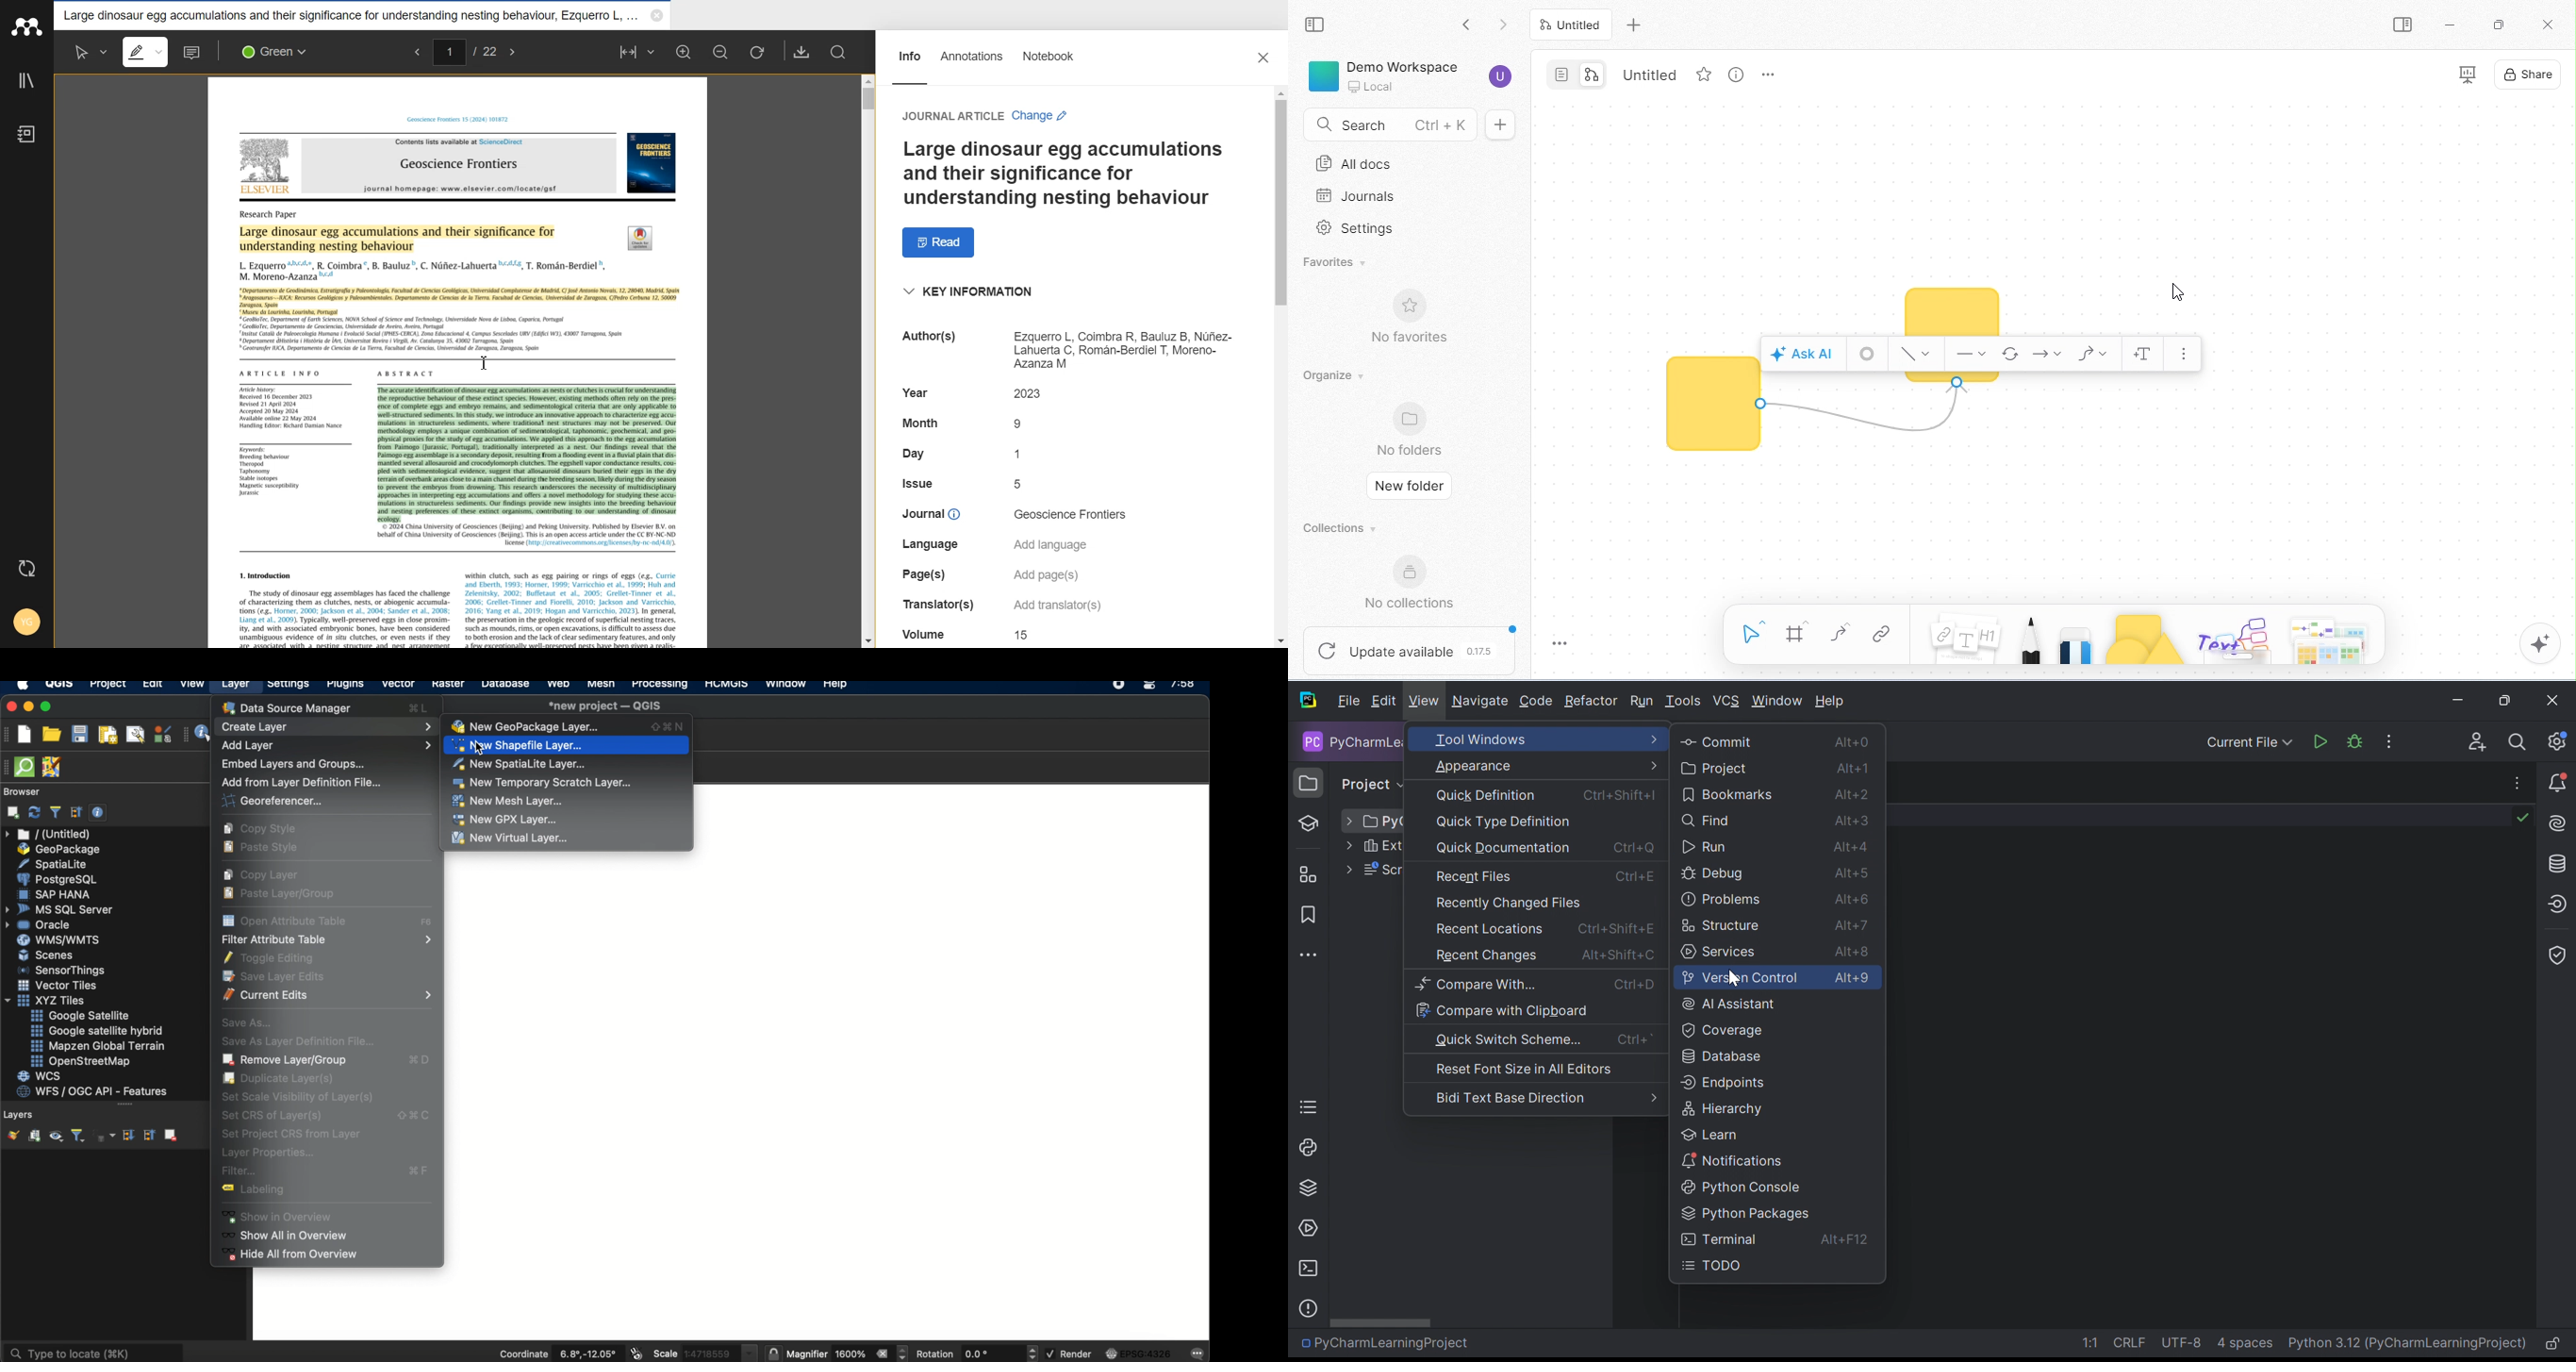 The image size is (2576, 1372). What do you see at coordinates (1412, 485) in the screenshot?
I see `new folder` at bounding box center [1412, 485].